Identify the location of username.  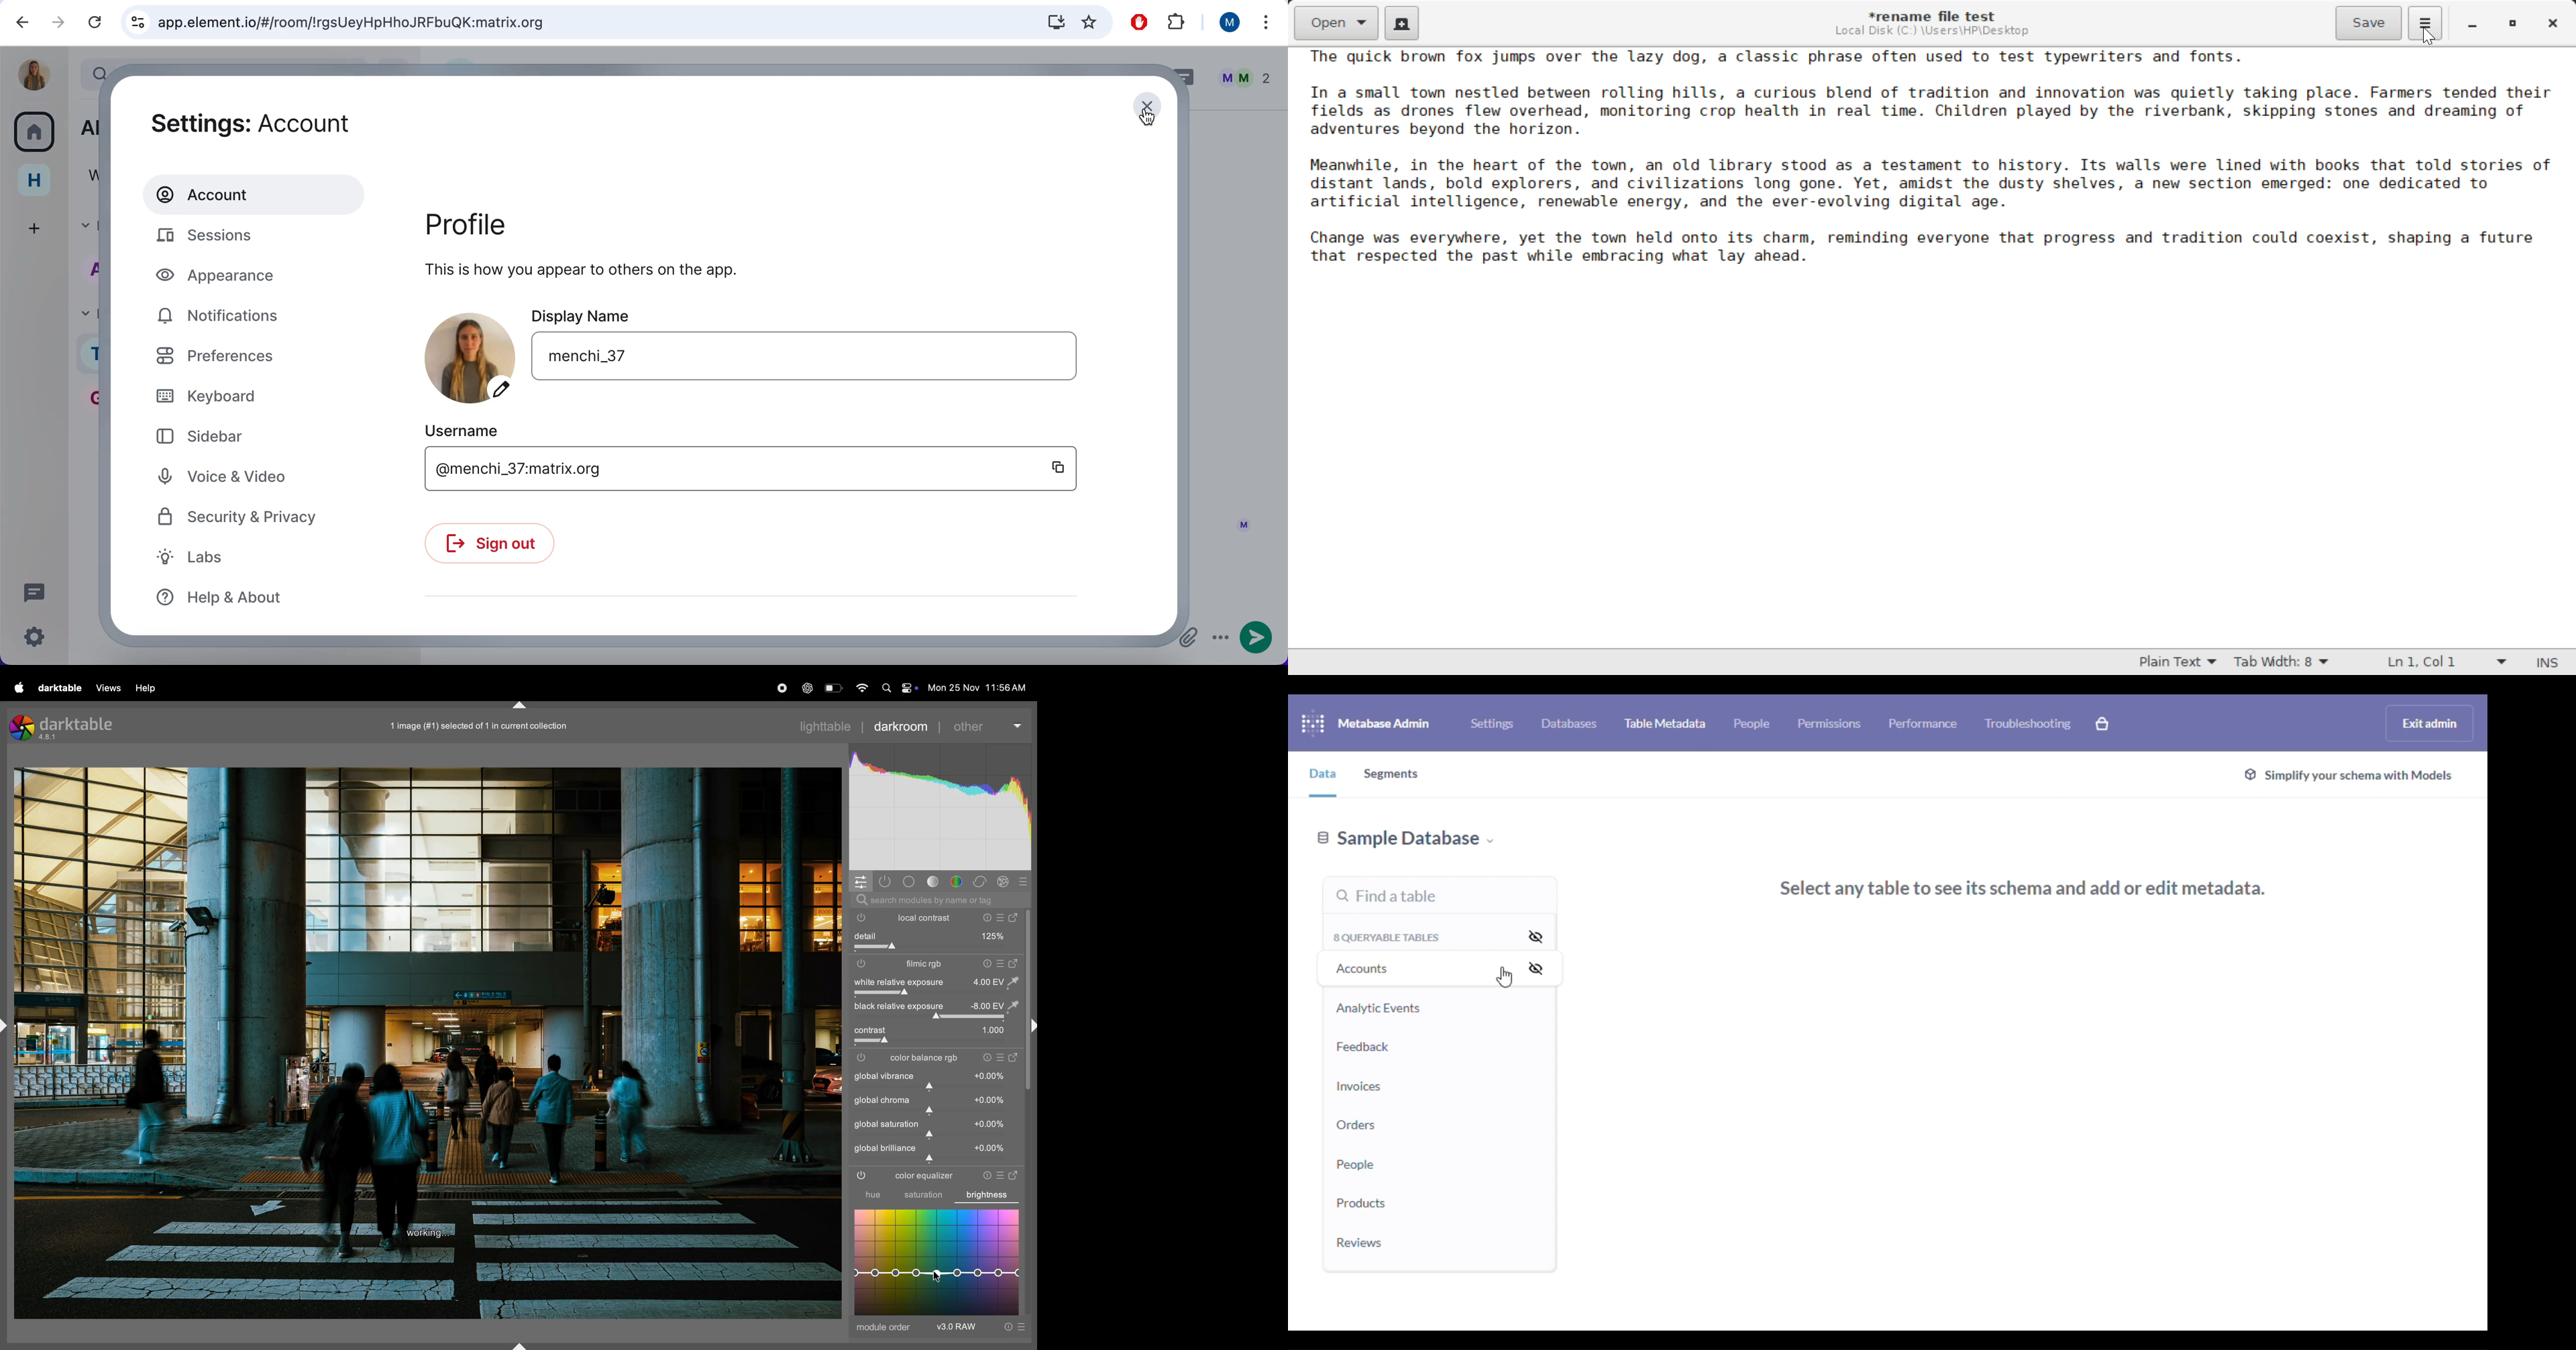
(496, 431).